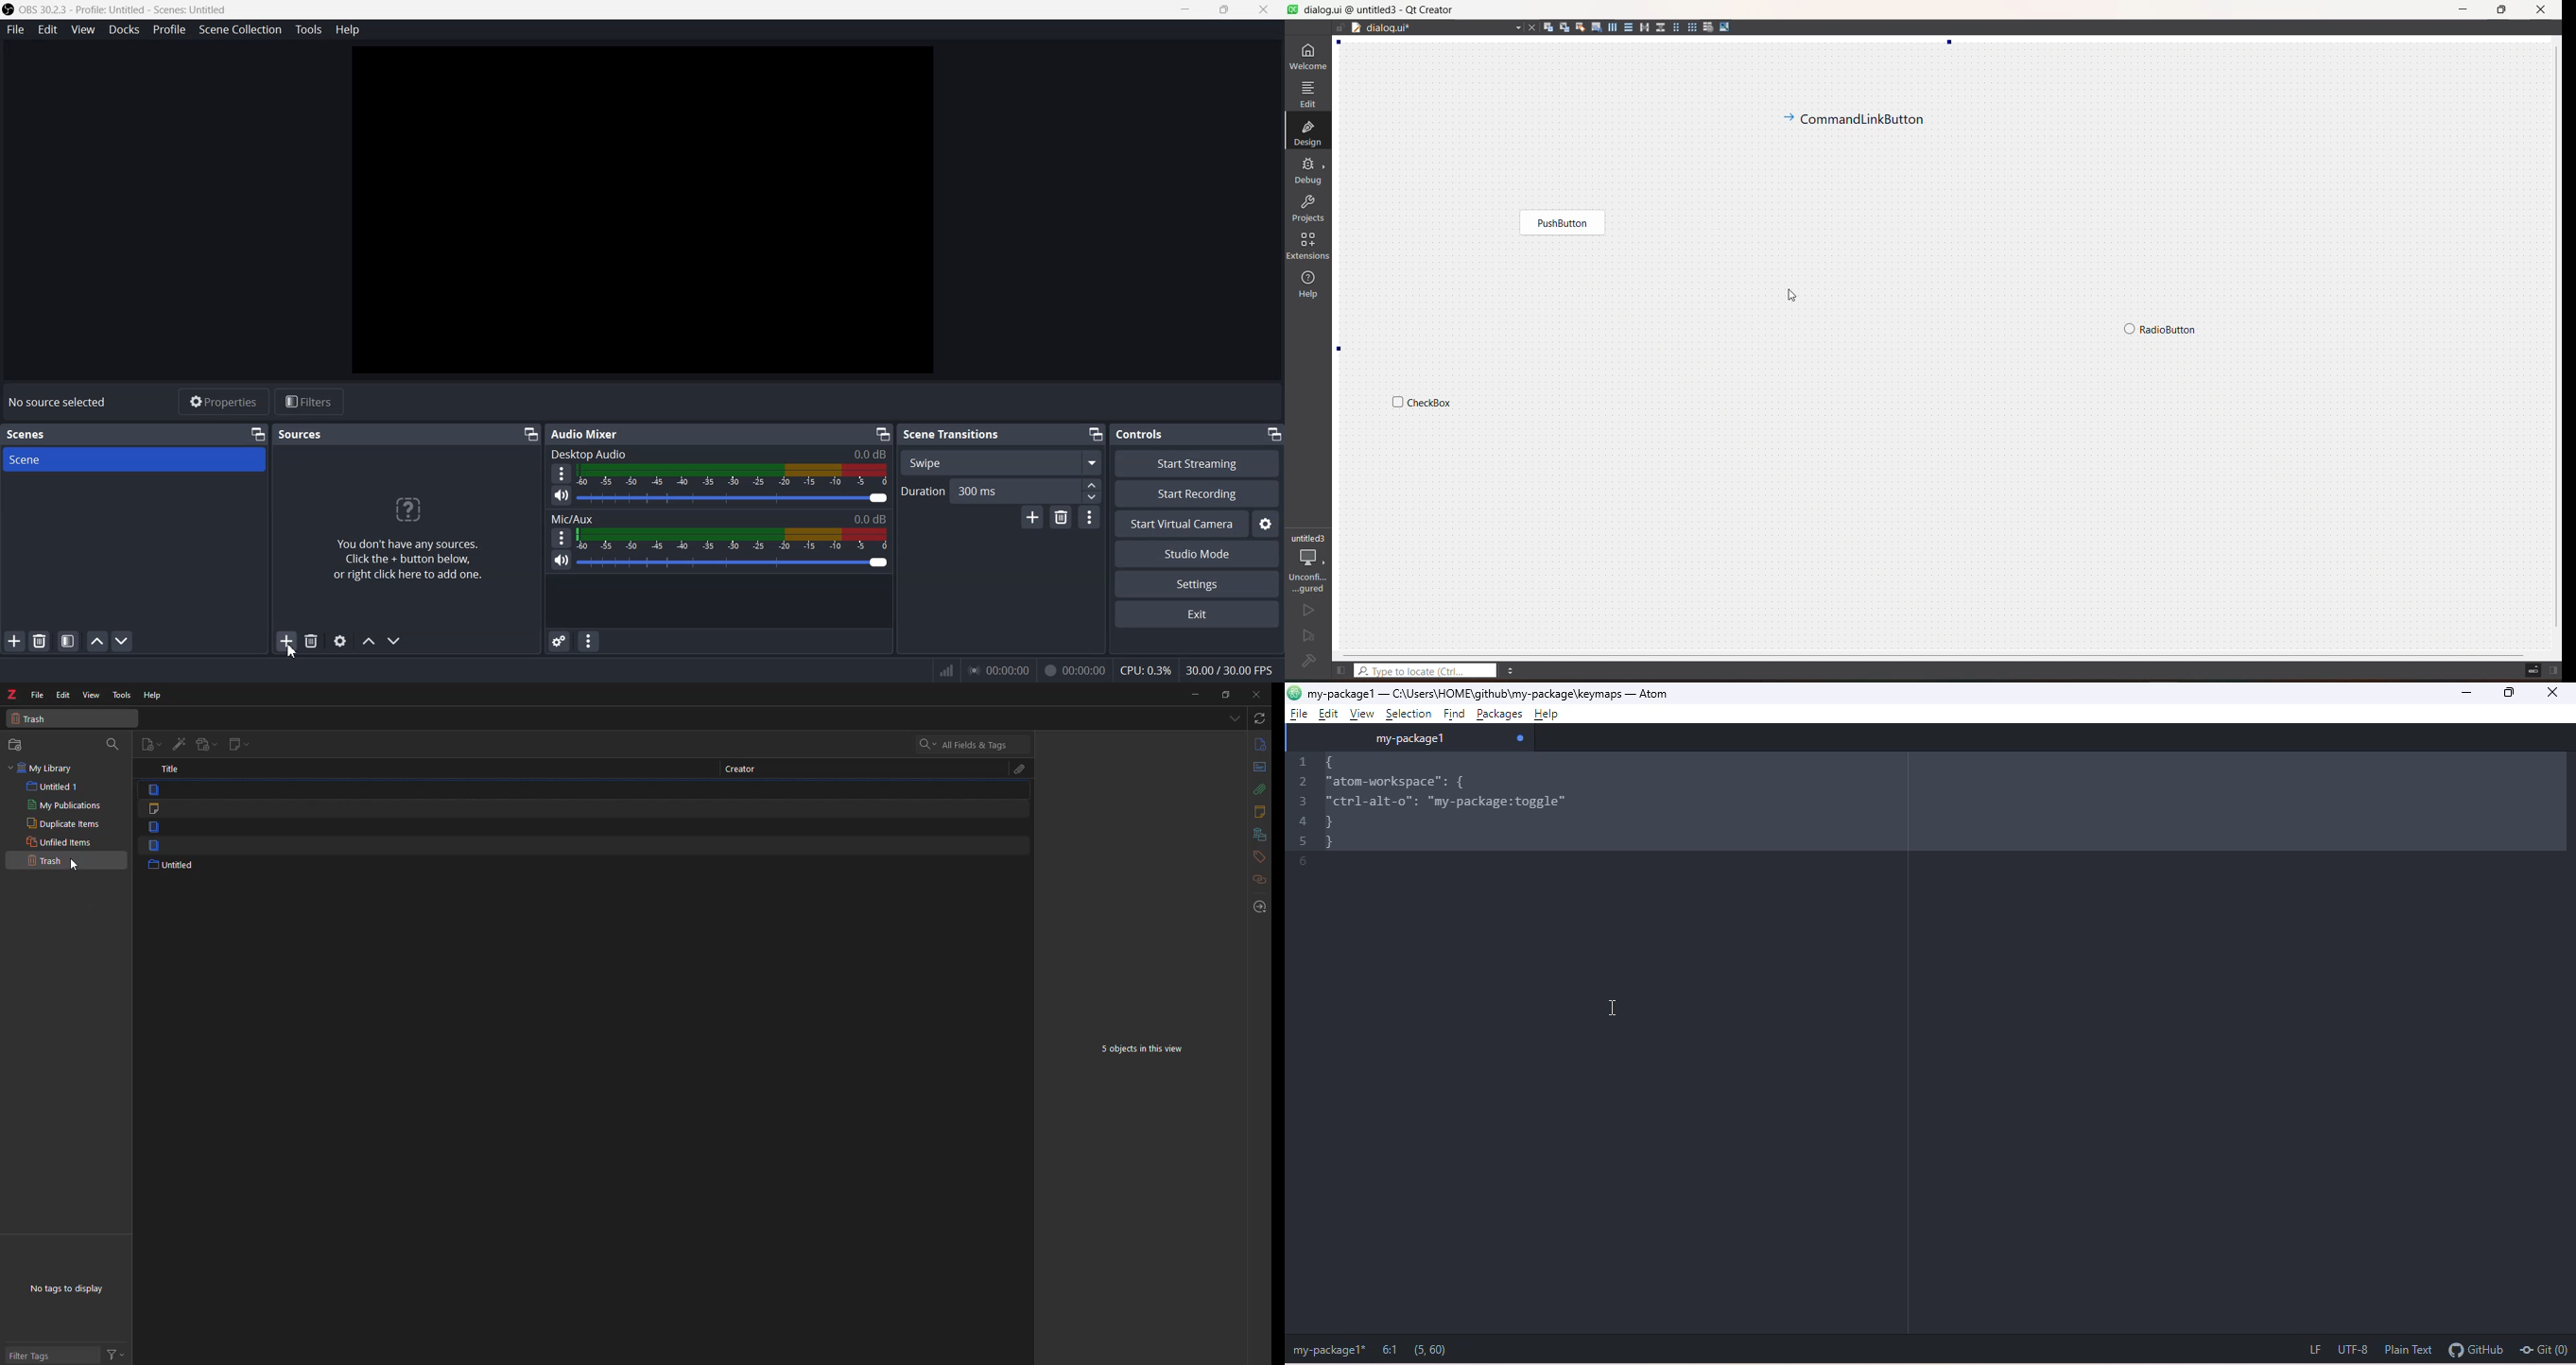 The width and height of the screenshot is (2576, 1372). What do you see at coordinates (1258, 879) in the screenshot?
I see `related` at bounding box center [1258, 879].